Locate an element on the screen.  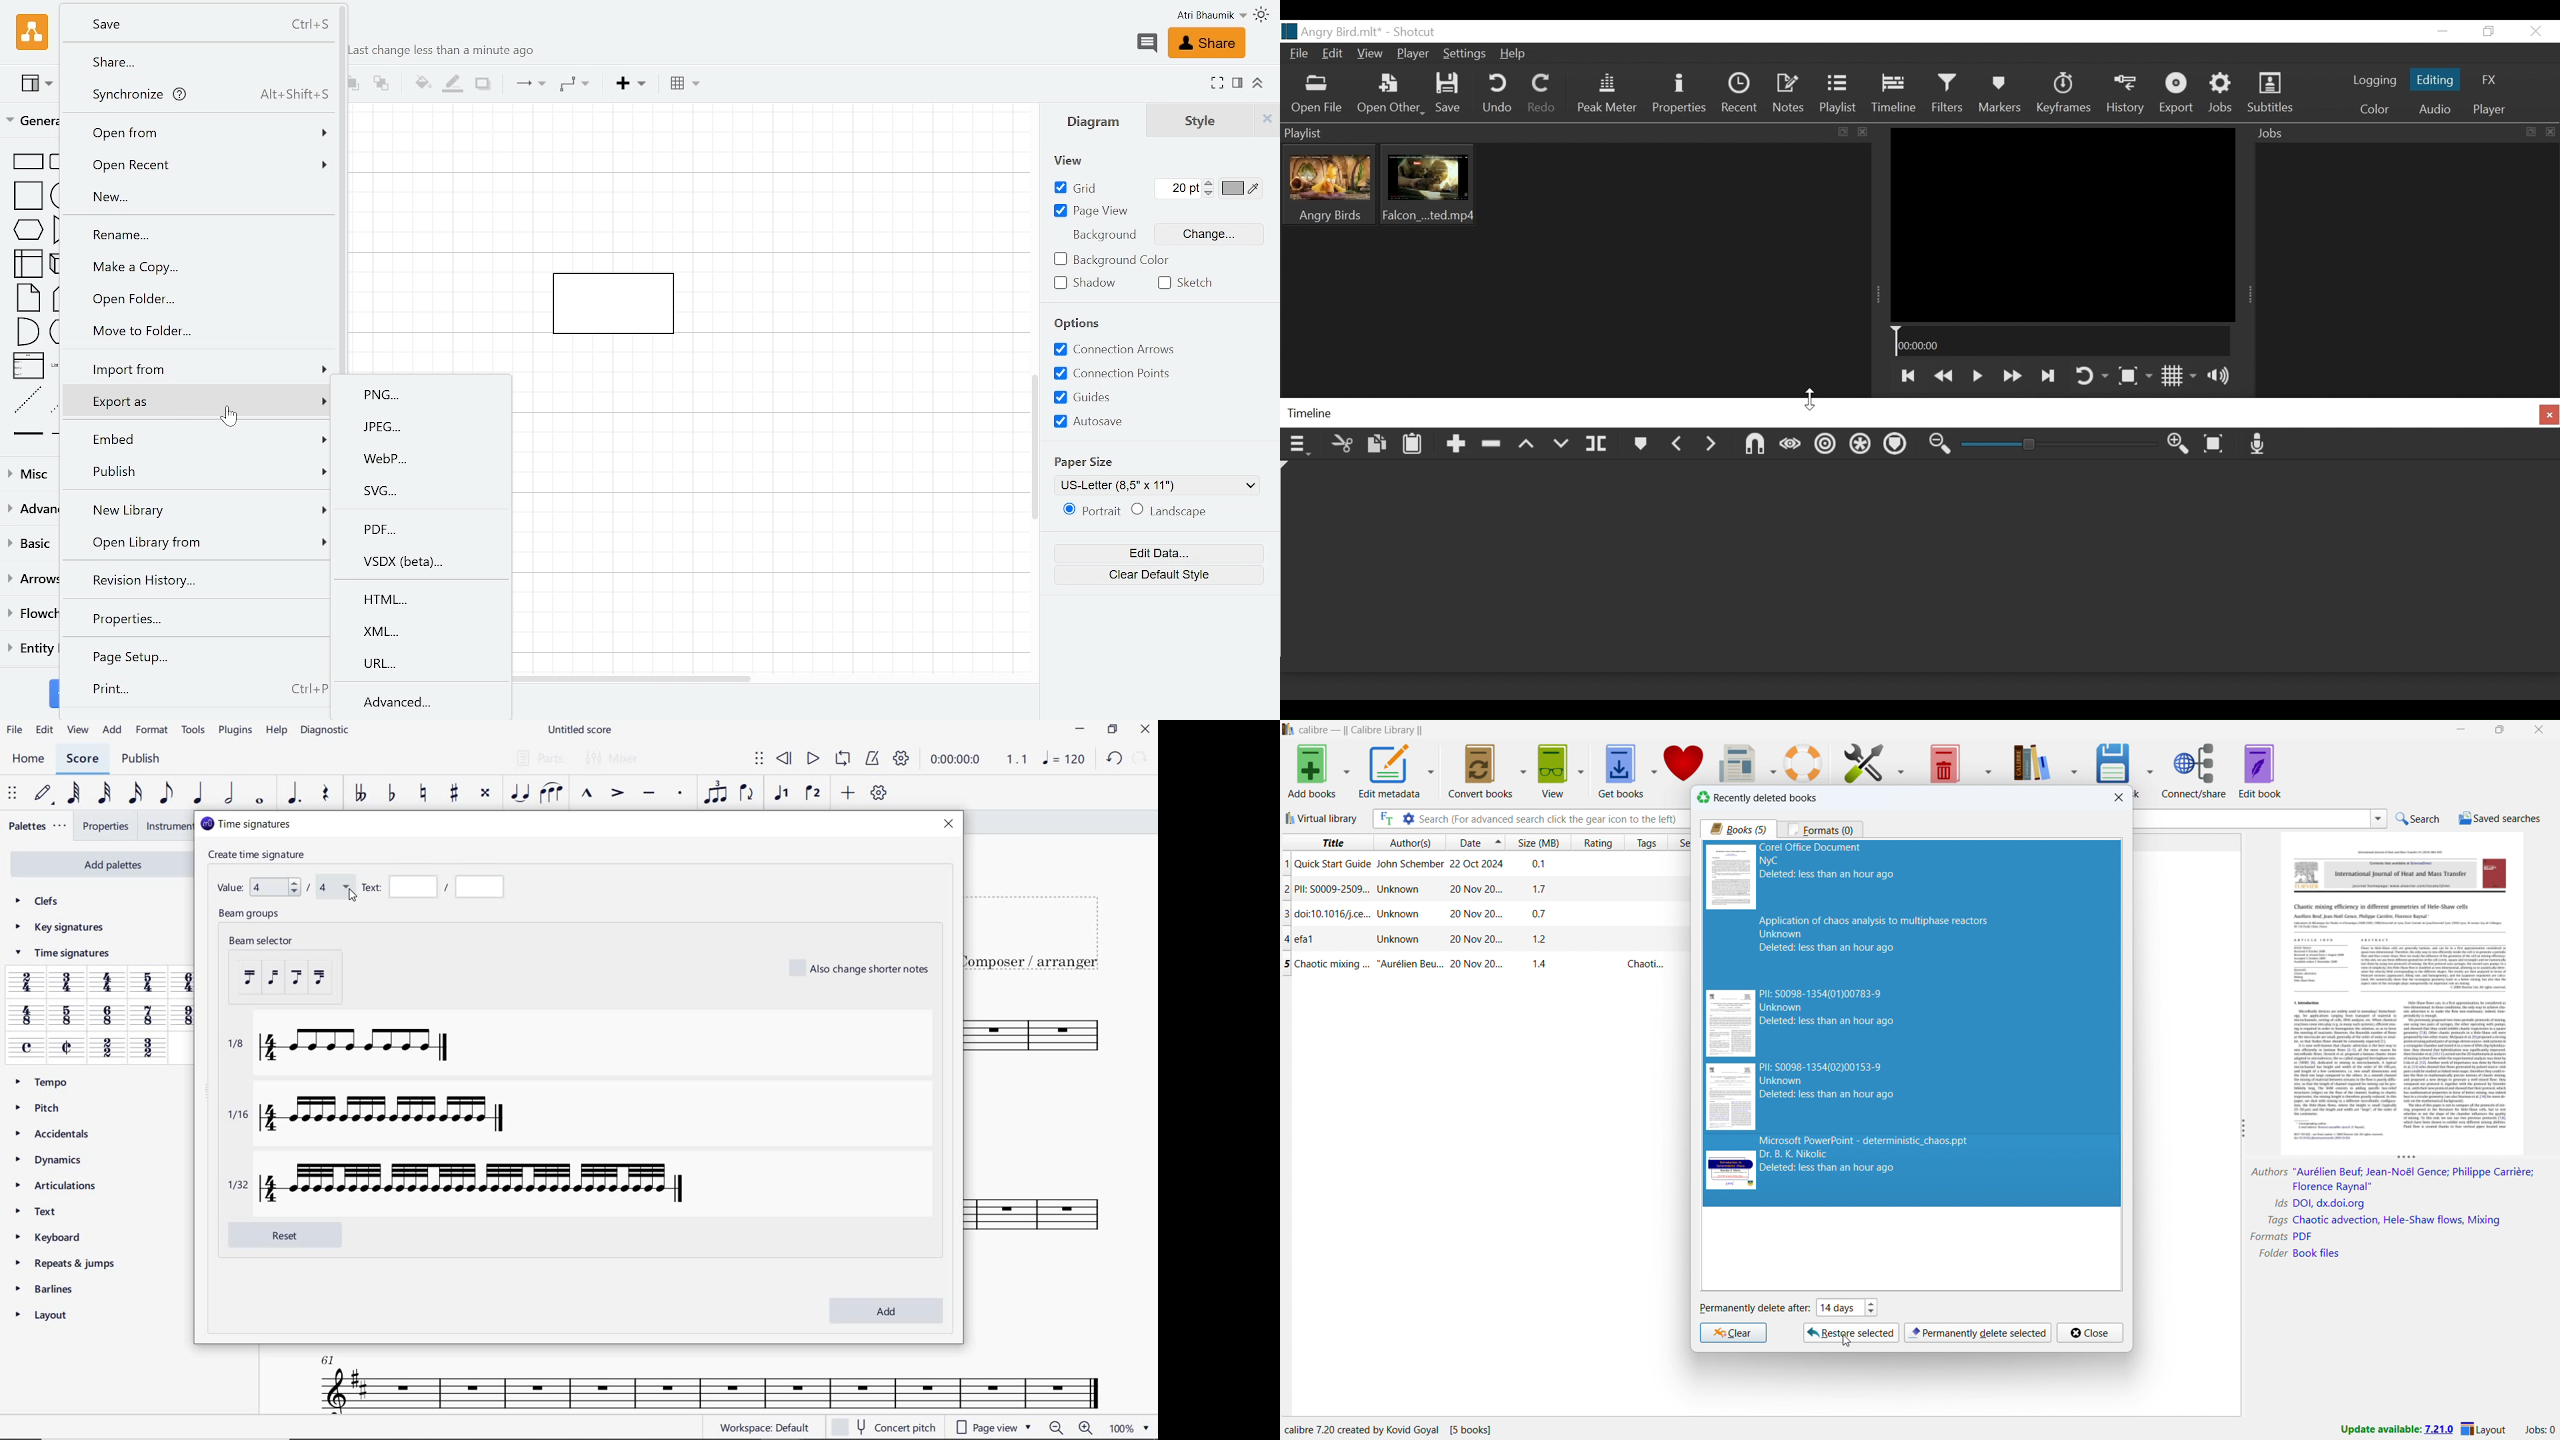
Collapse is located at coordinates (1258, 84).